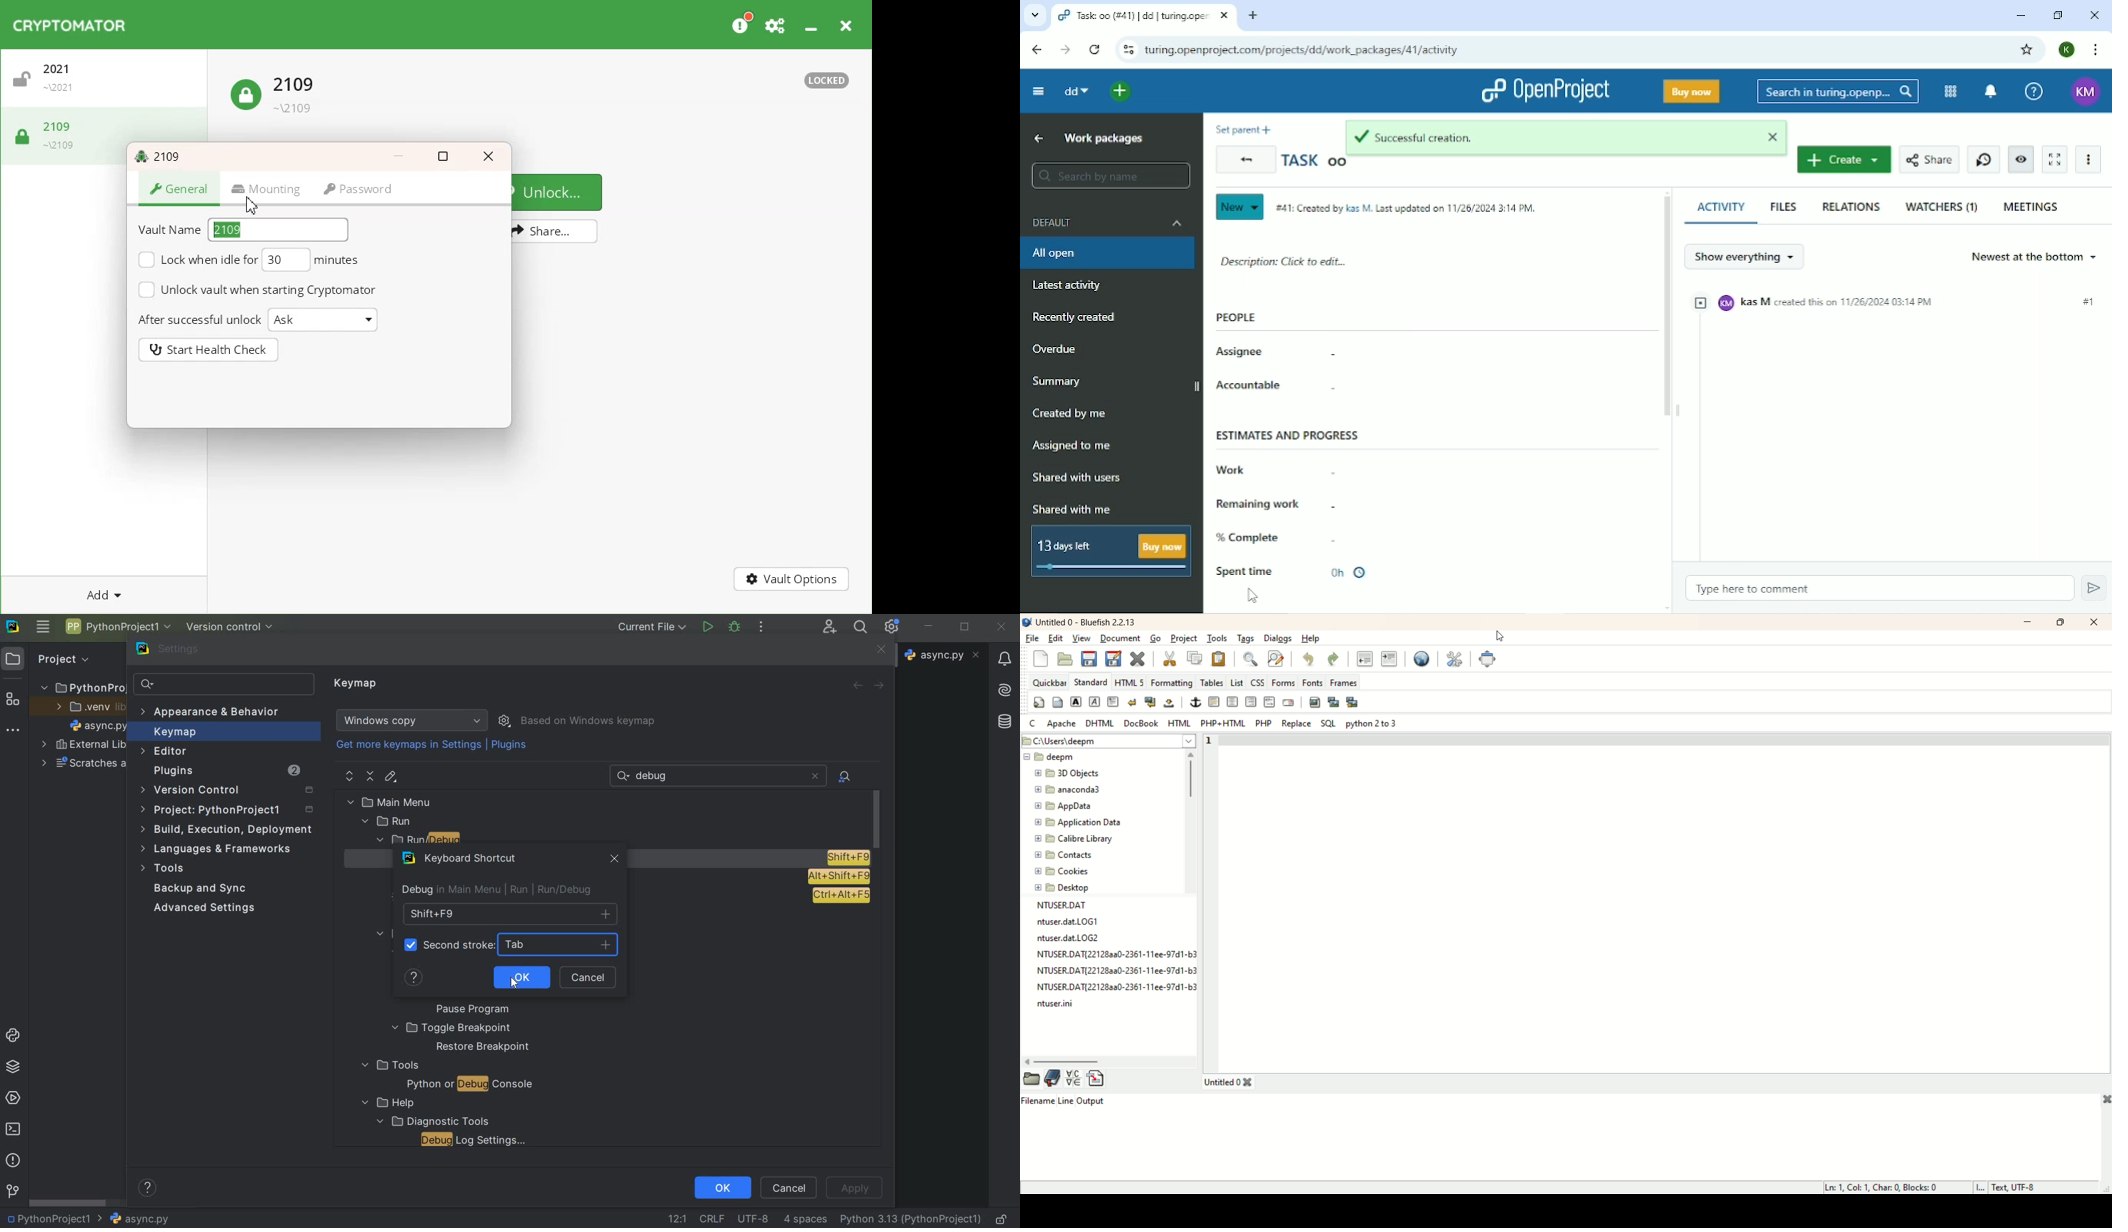  Describe the element at coordinates (1259, 682) in the screenshot. I see `CSS` at that location.